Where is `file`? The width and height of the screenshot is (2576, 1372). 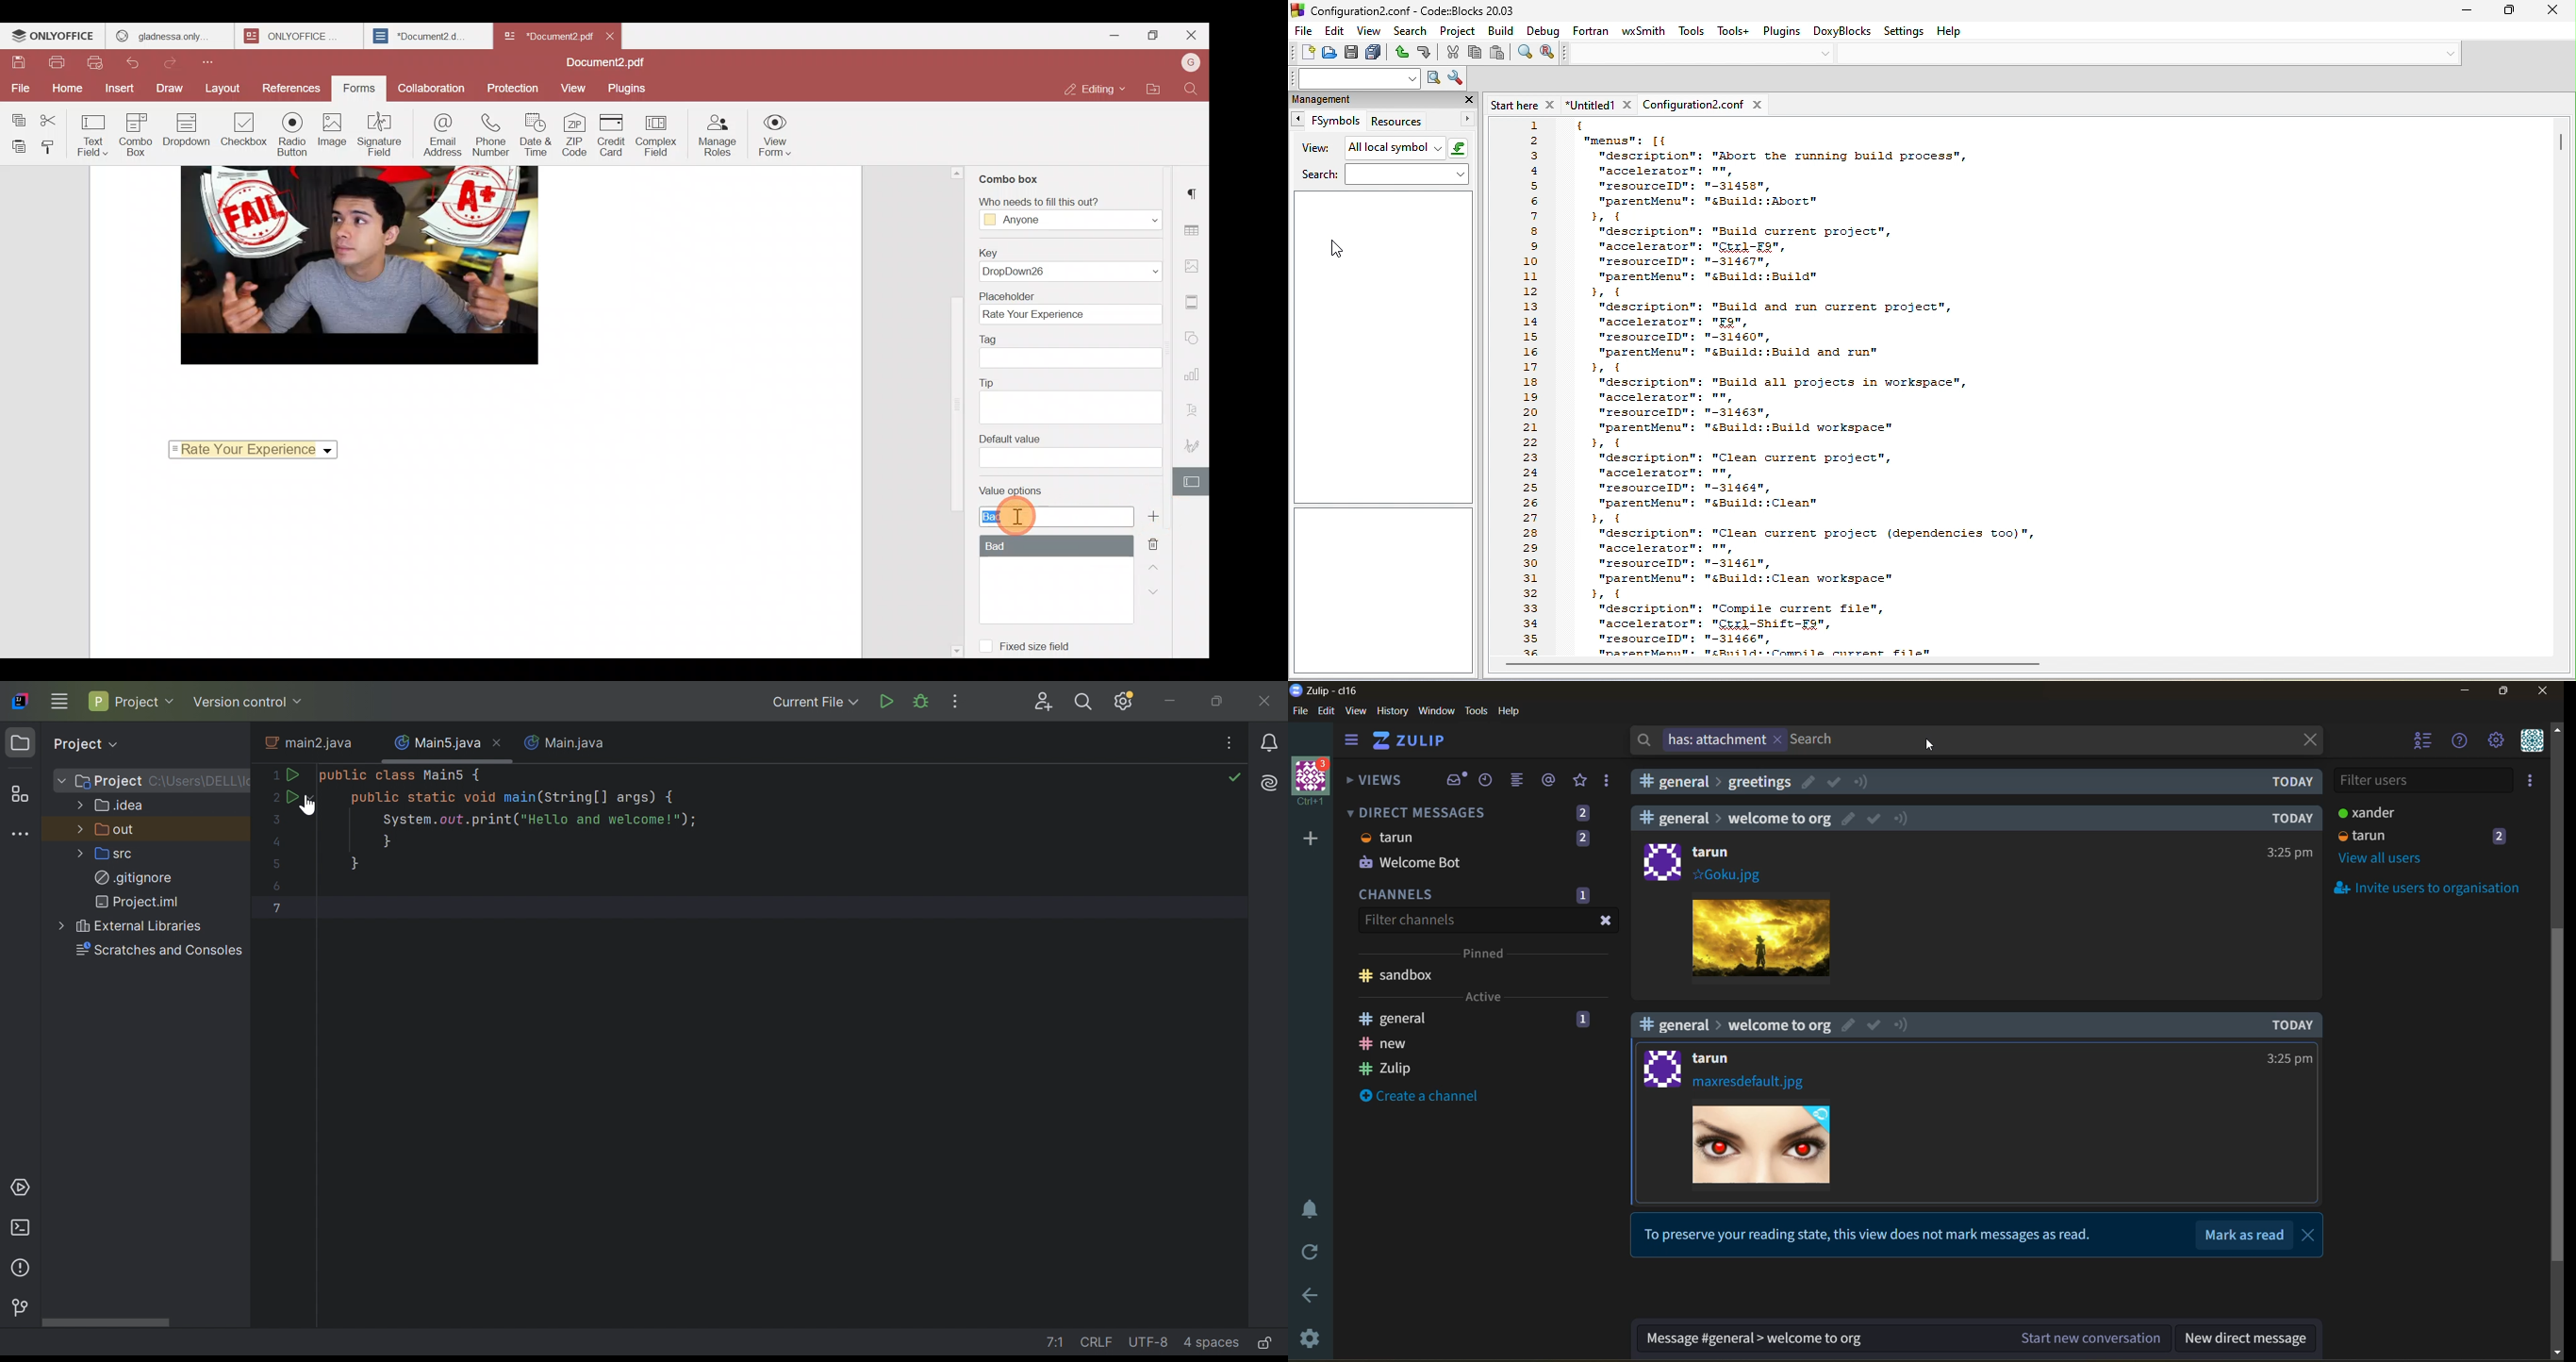
file is located at coordinates (1301, 712).